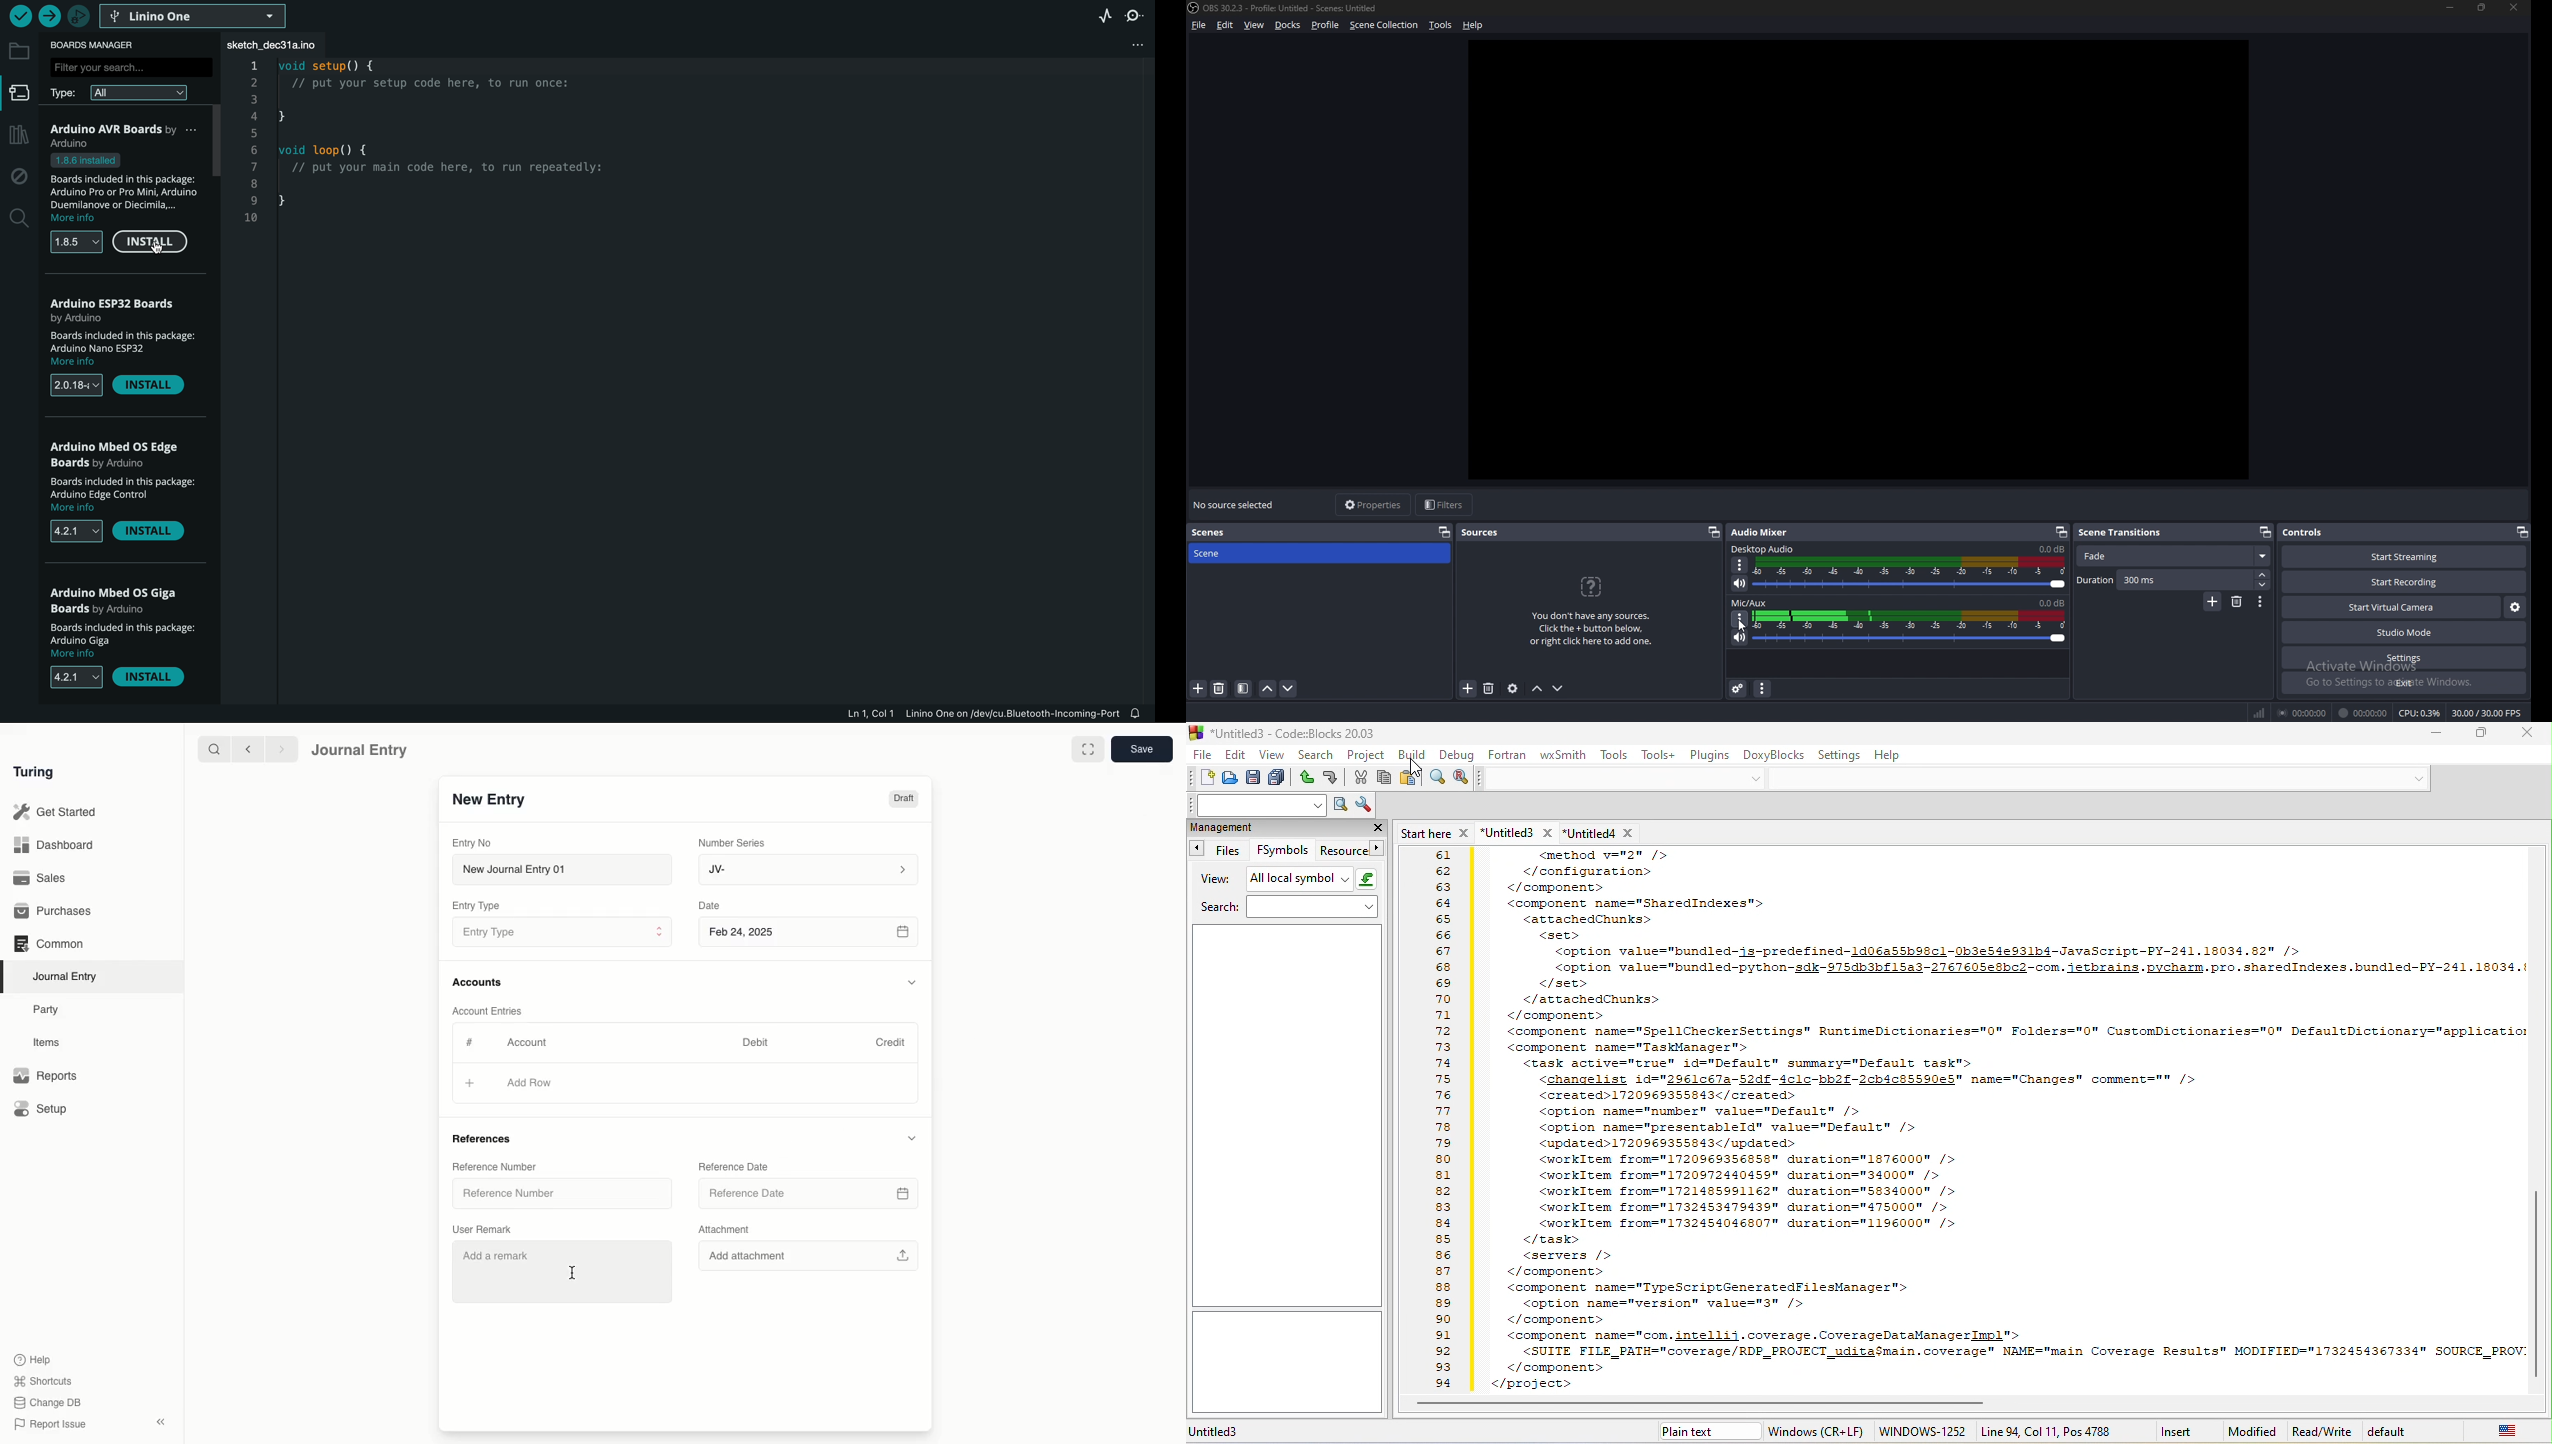 This screenshot has width=2576, height=1456. Describe the element at coordinates (1510, 756) in the screenshot. I see `fortran` at that location.